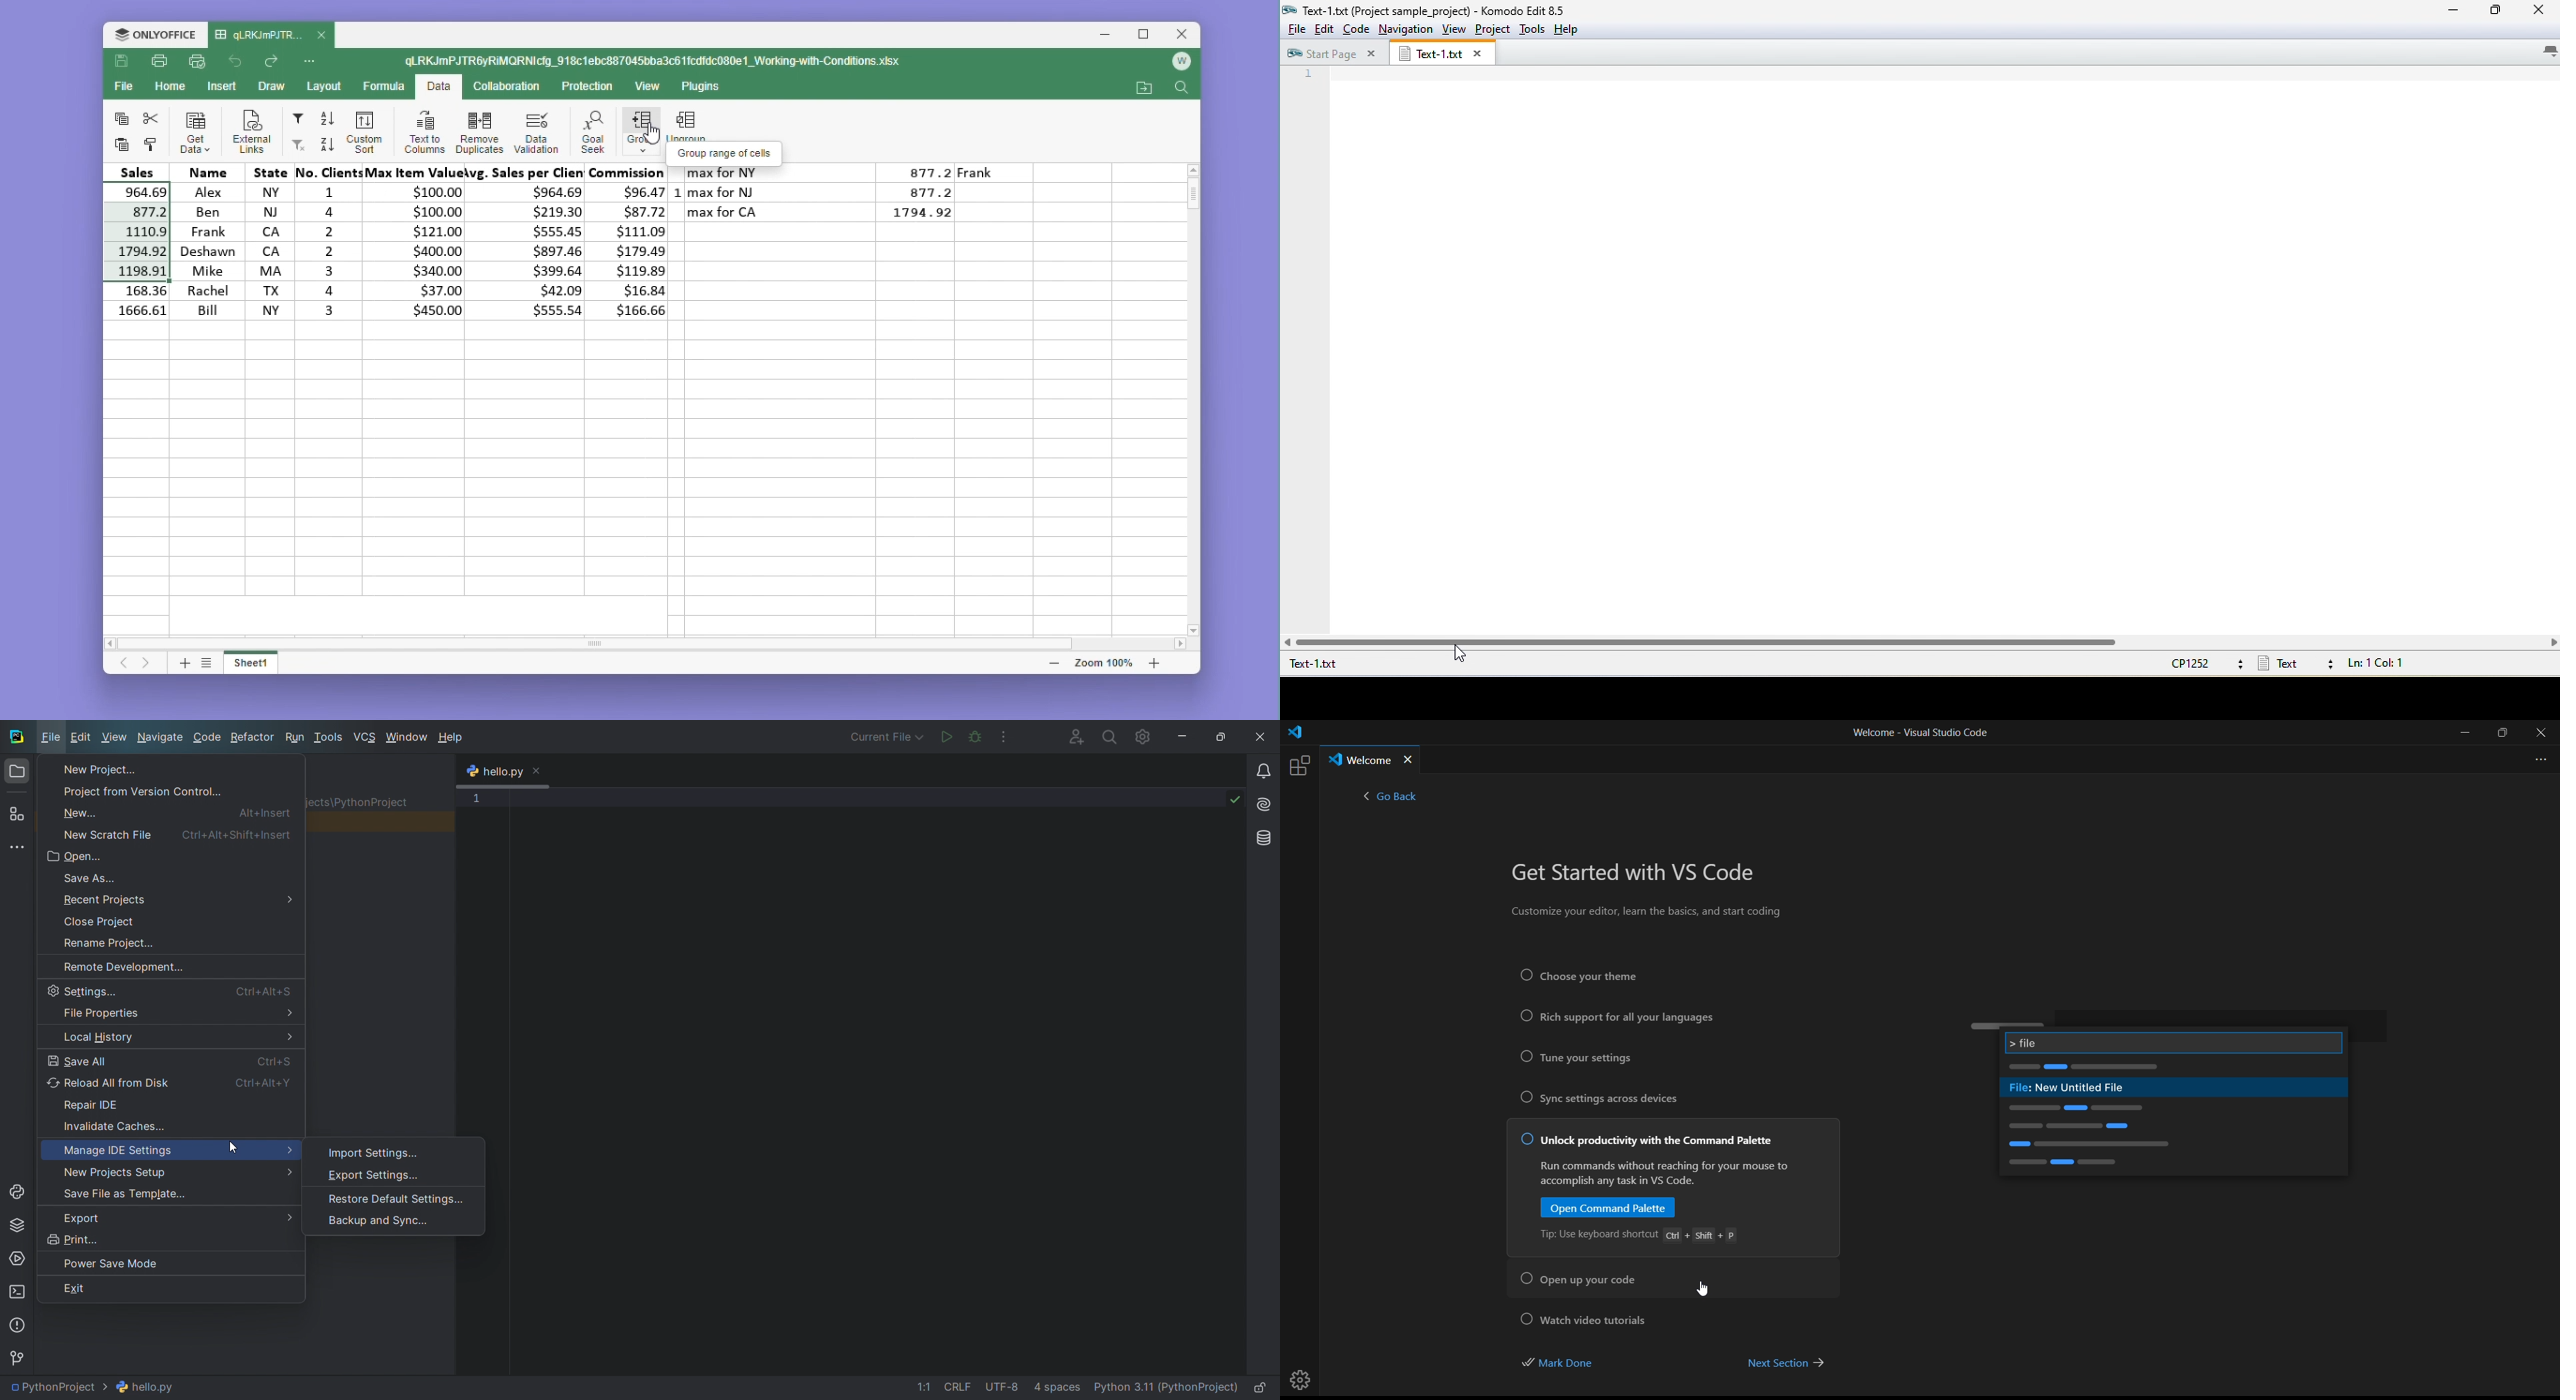 The width and height of the screenshot is (2576, 1400). Describe the element at coordinates (17, 1327) in the screenshot. I see `problems` at that location.